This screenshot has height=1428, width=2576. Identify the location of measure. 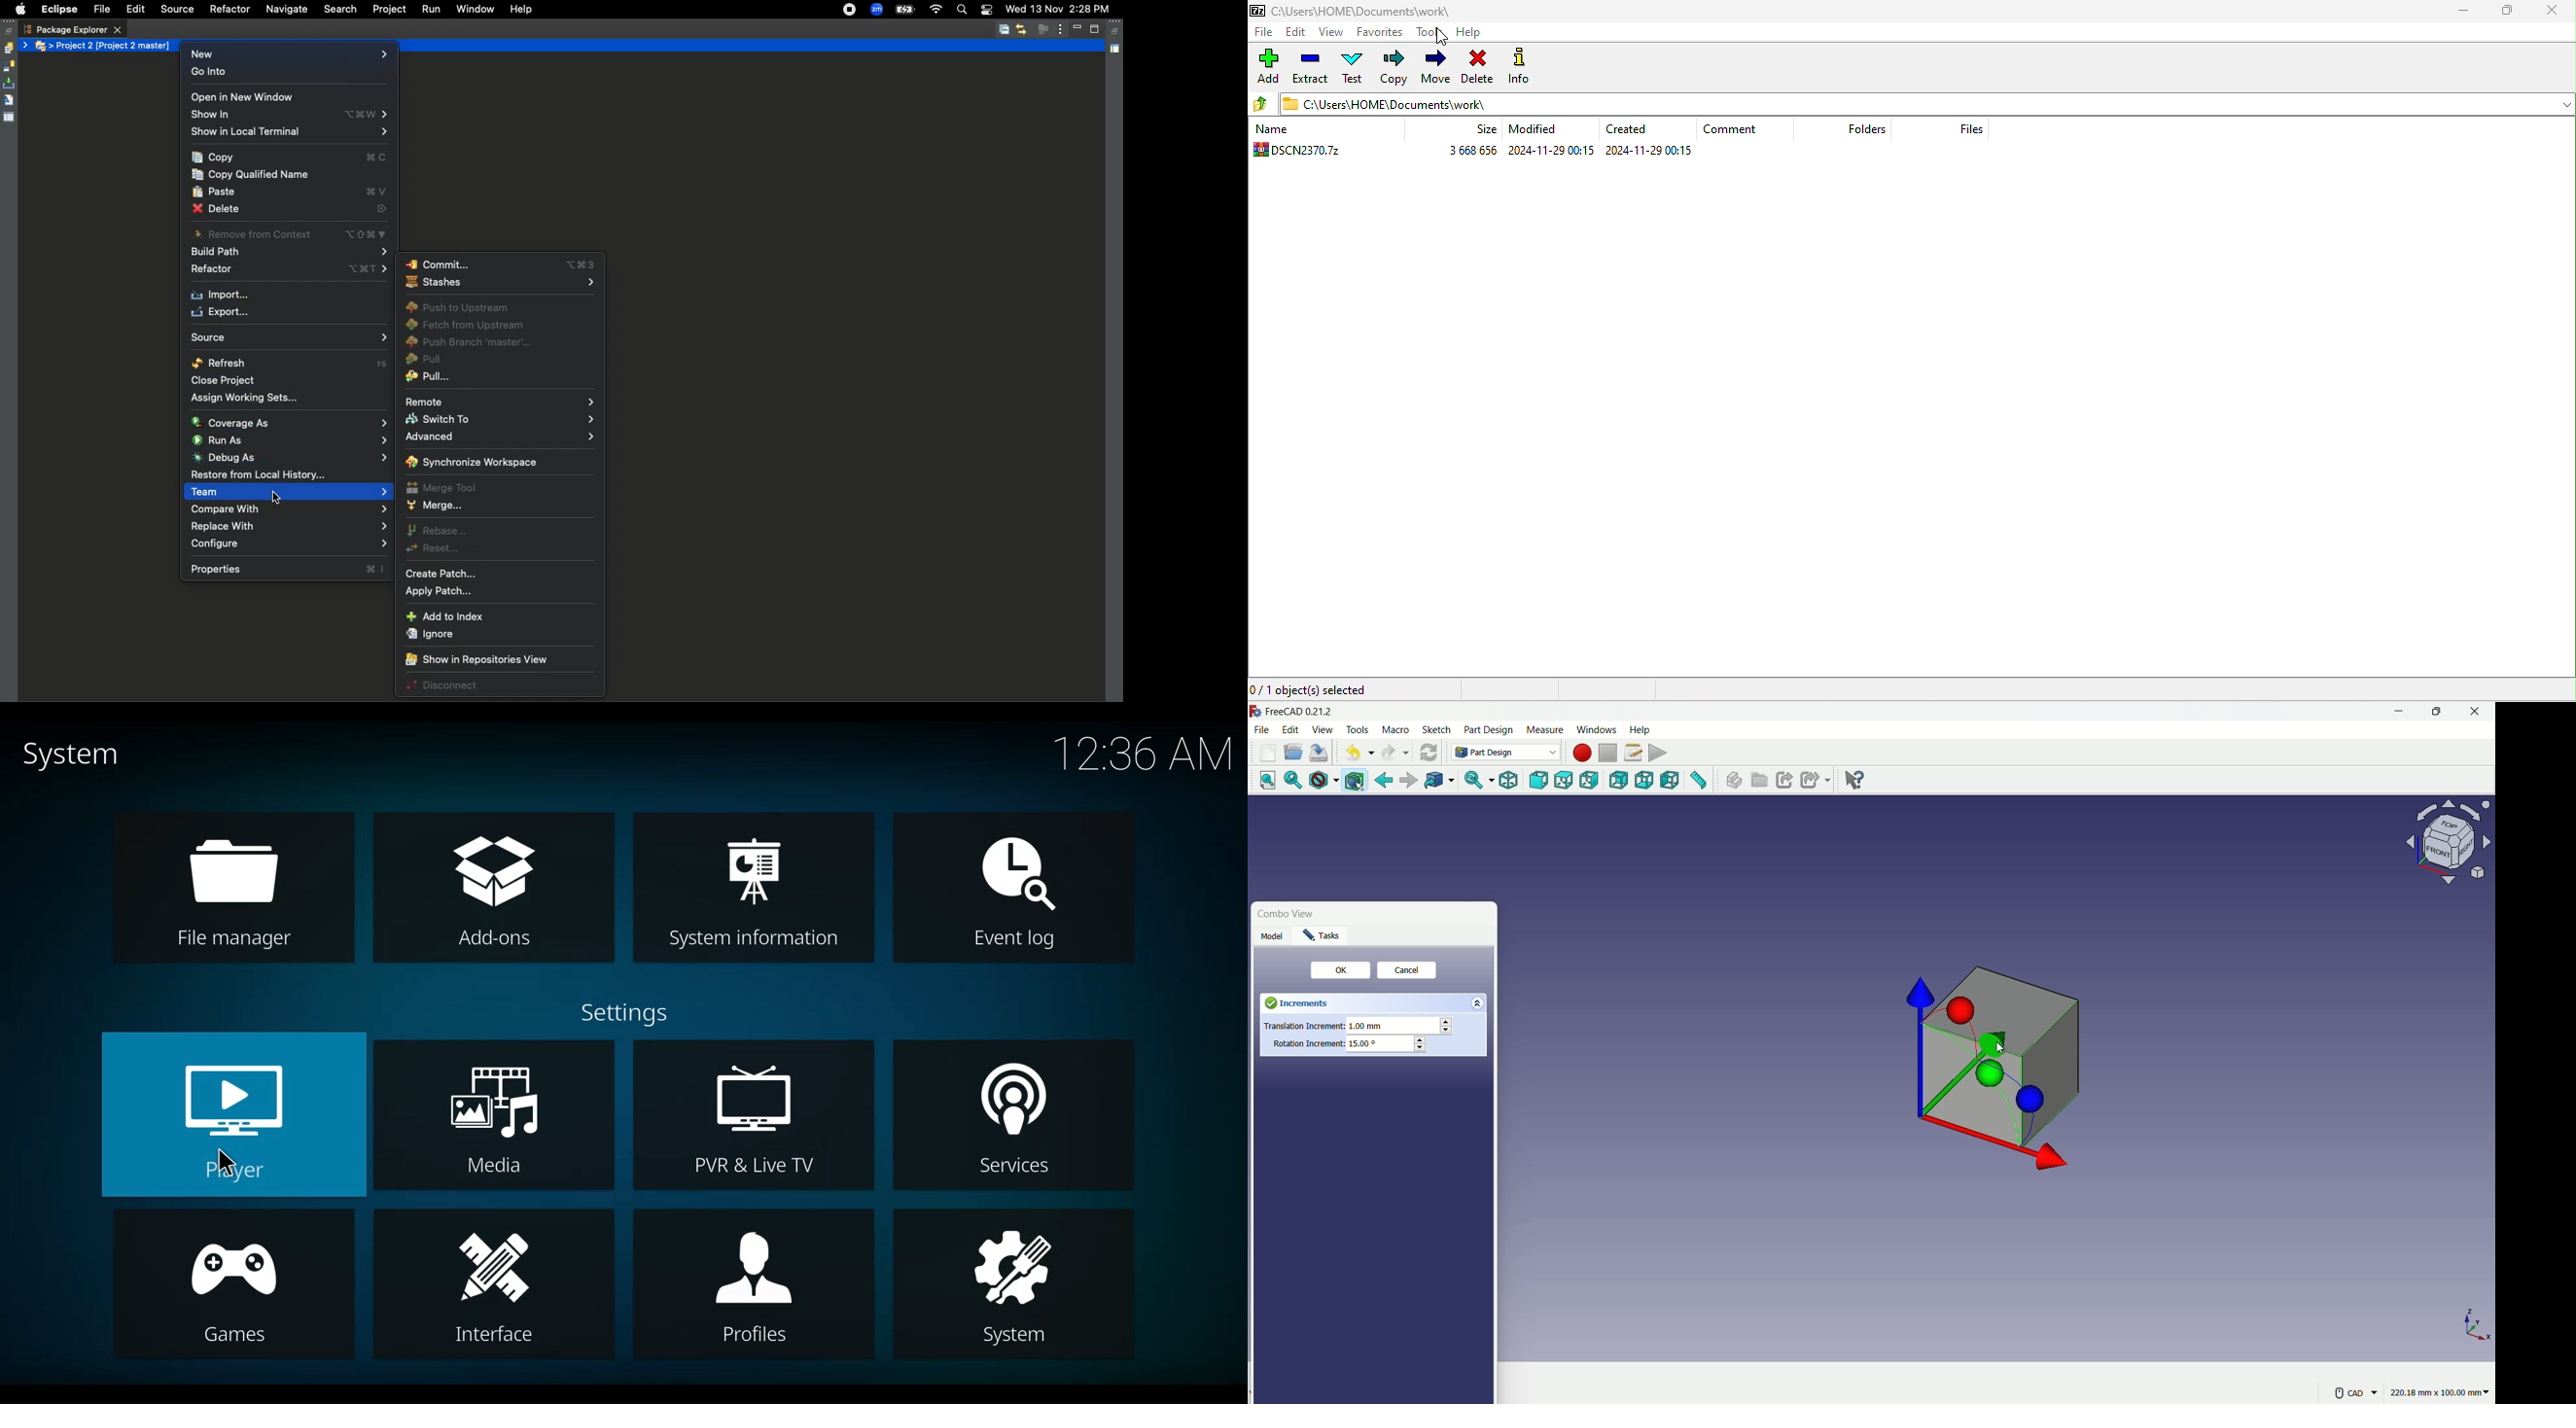
(1699, 782).